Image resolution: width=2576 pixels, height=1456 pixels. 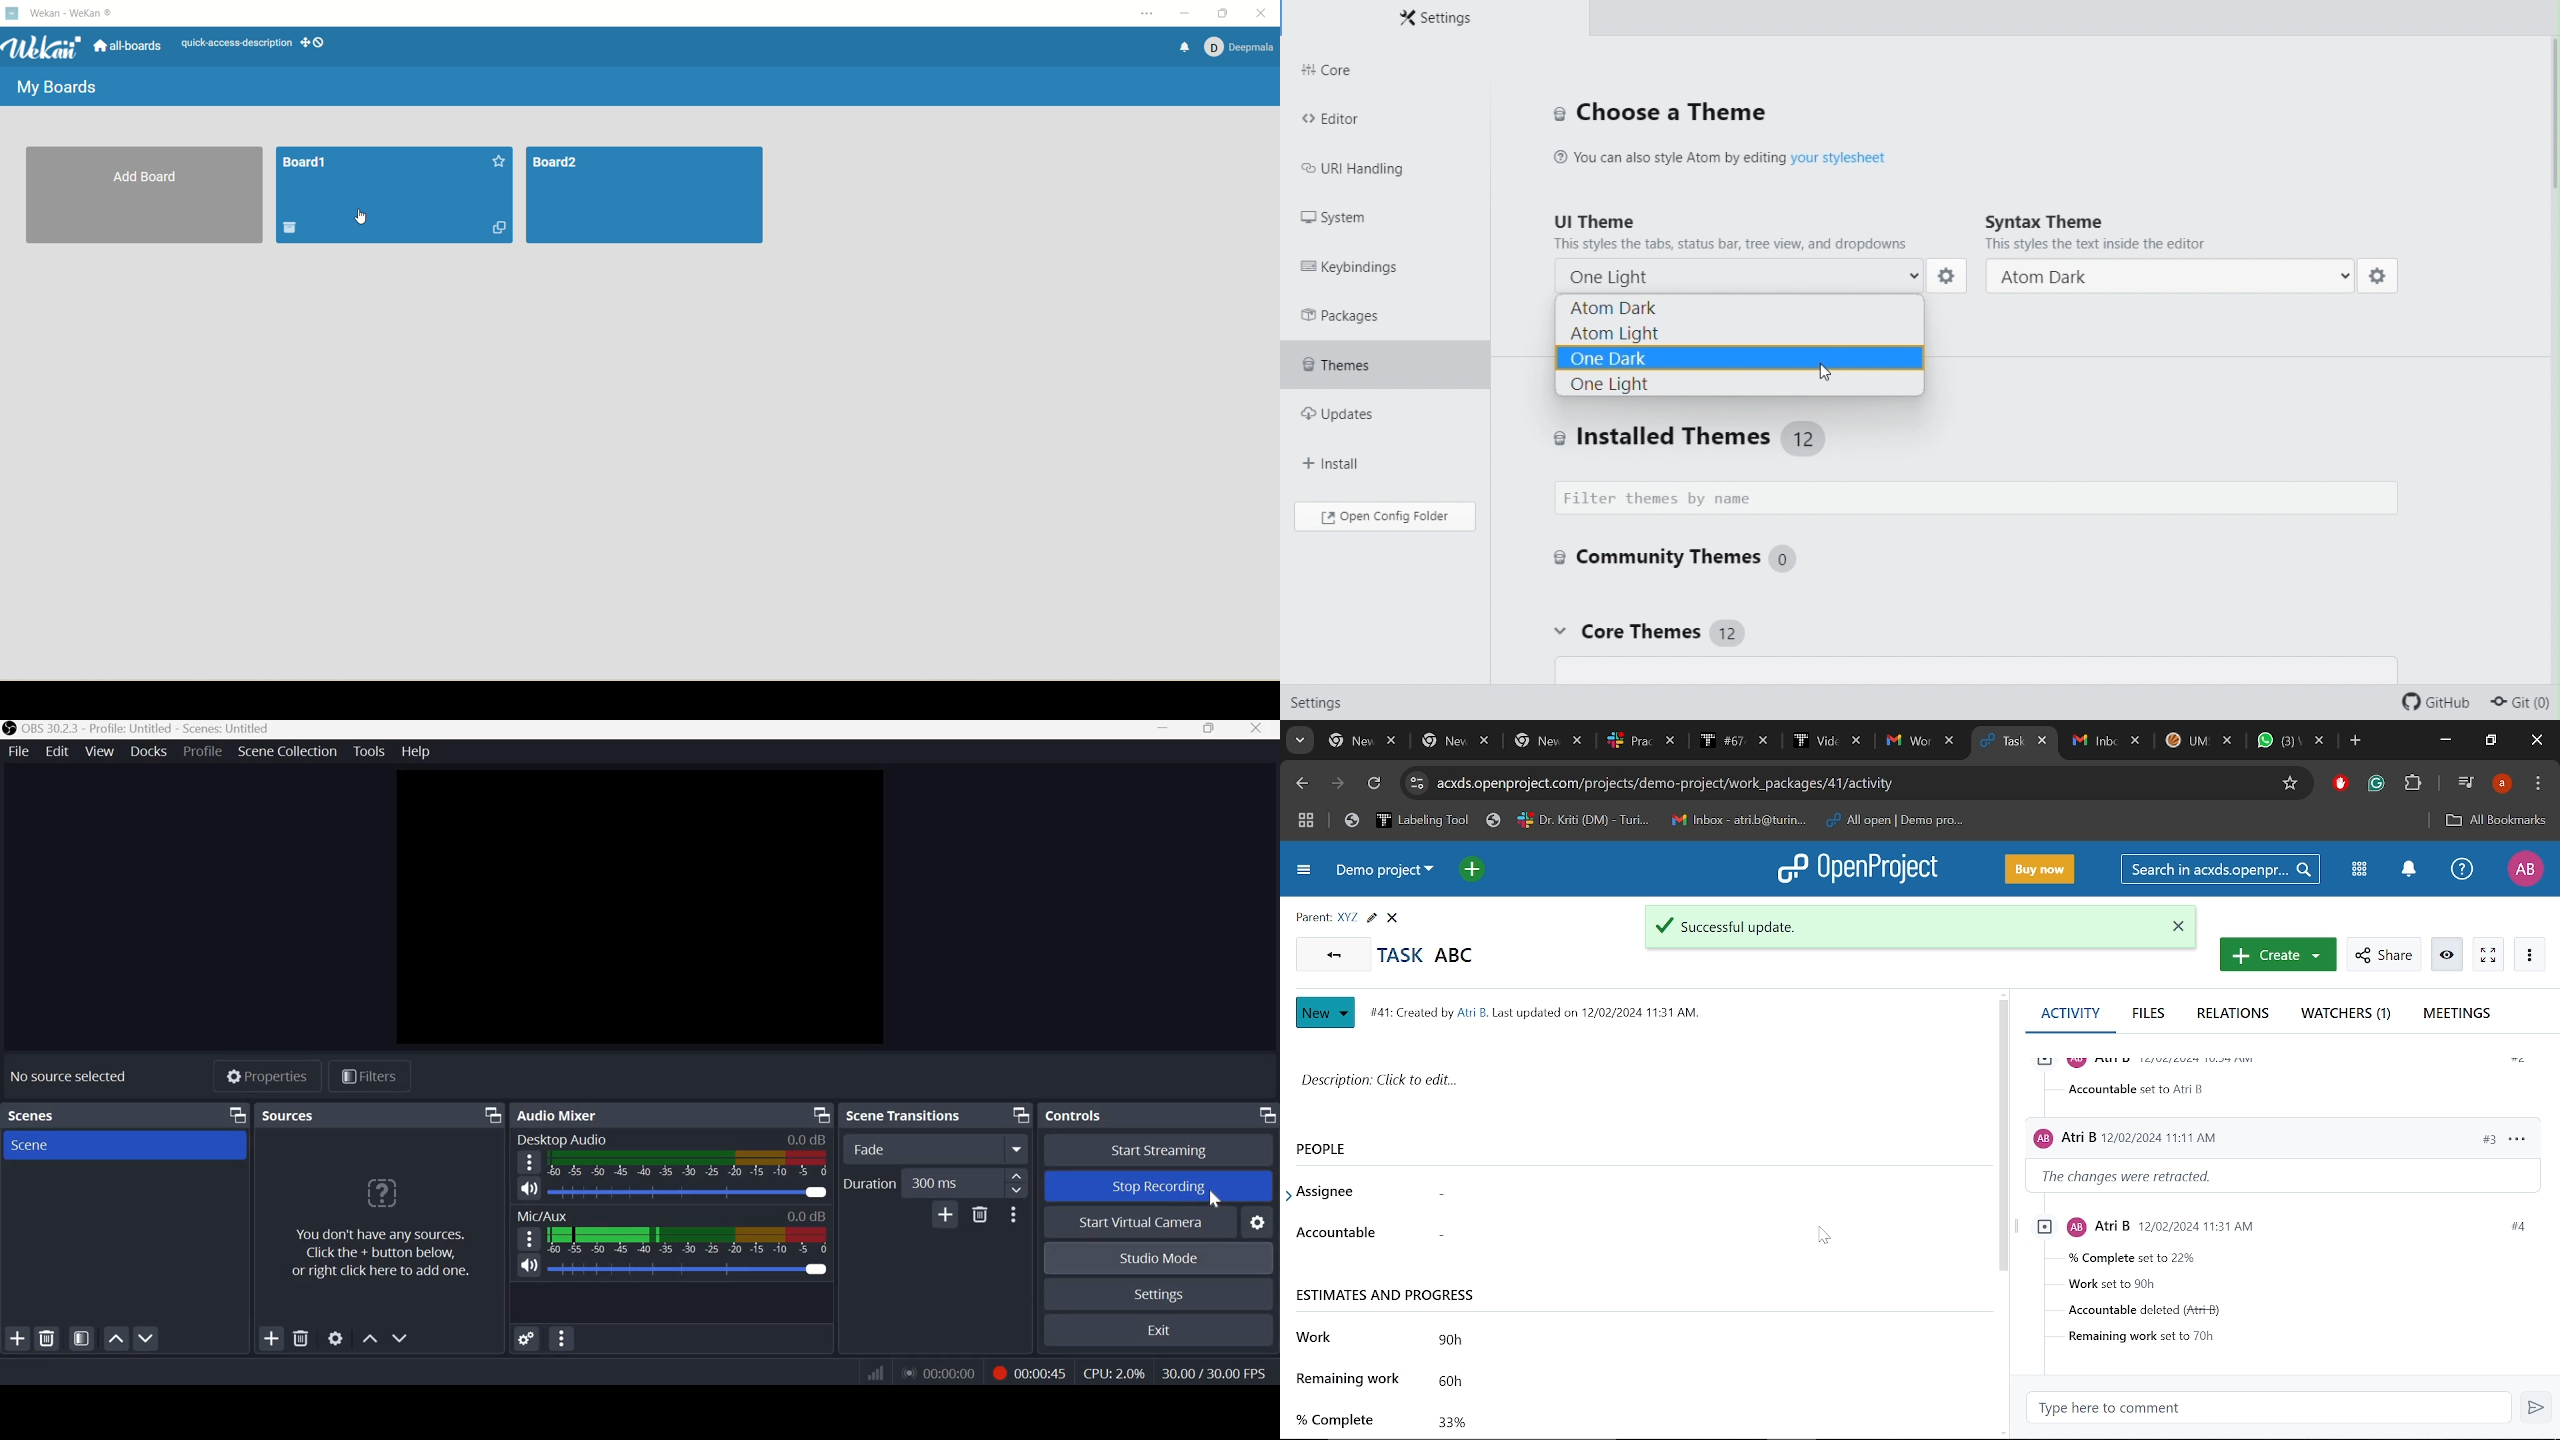 I want to click on maximize, so click(x=1225, y=13).